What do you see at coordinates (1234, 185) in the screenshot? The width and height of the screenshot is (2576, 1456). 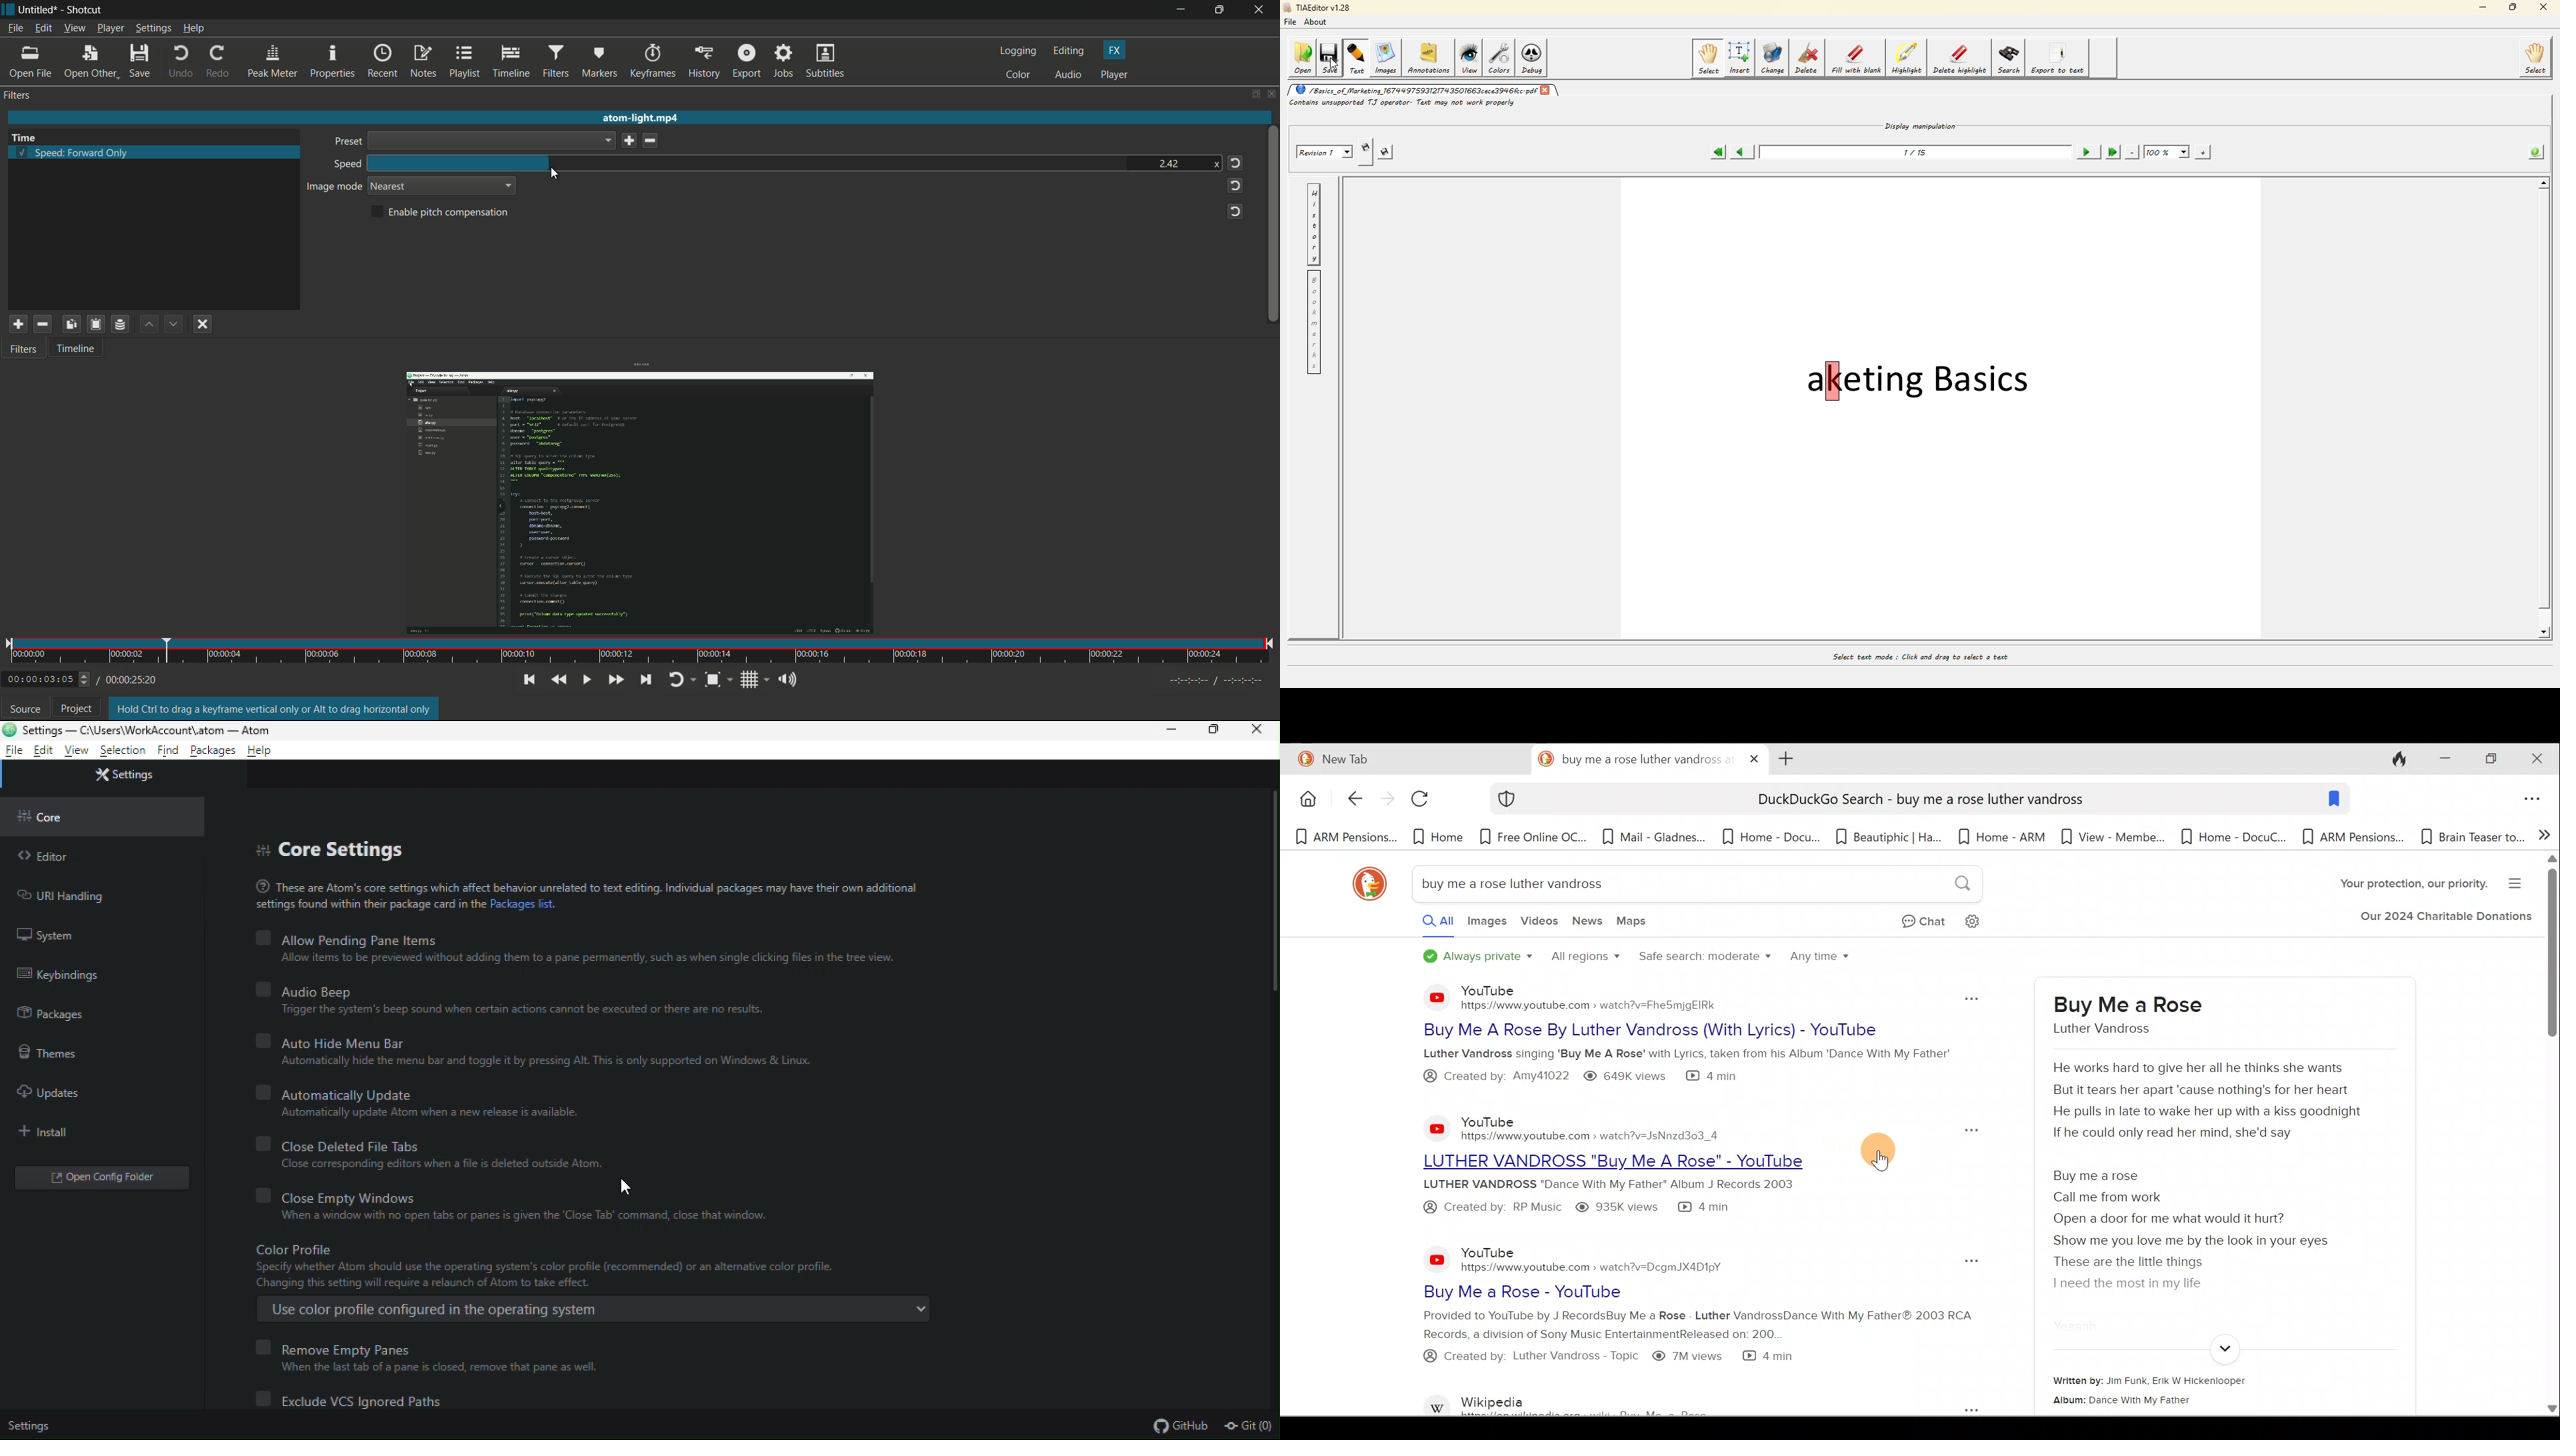 I see `reset to default` at bounding box center [1234, 185].